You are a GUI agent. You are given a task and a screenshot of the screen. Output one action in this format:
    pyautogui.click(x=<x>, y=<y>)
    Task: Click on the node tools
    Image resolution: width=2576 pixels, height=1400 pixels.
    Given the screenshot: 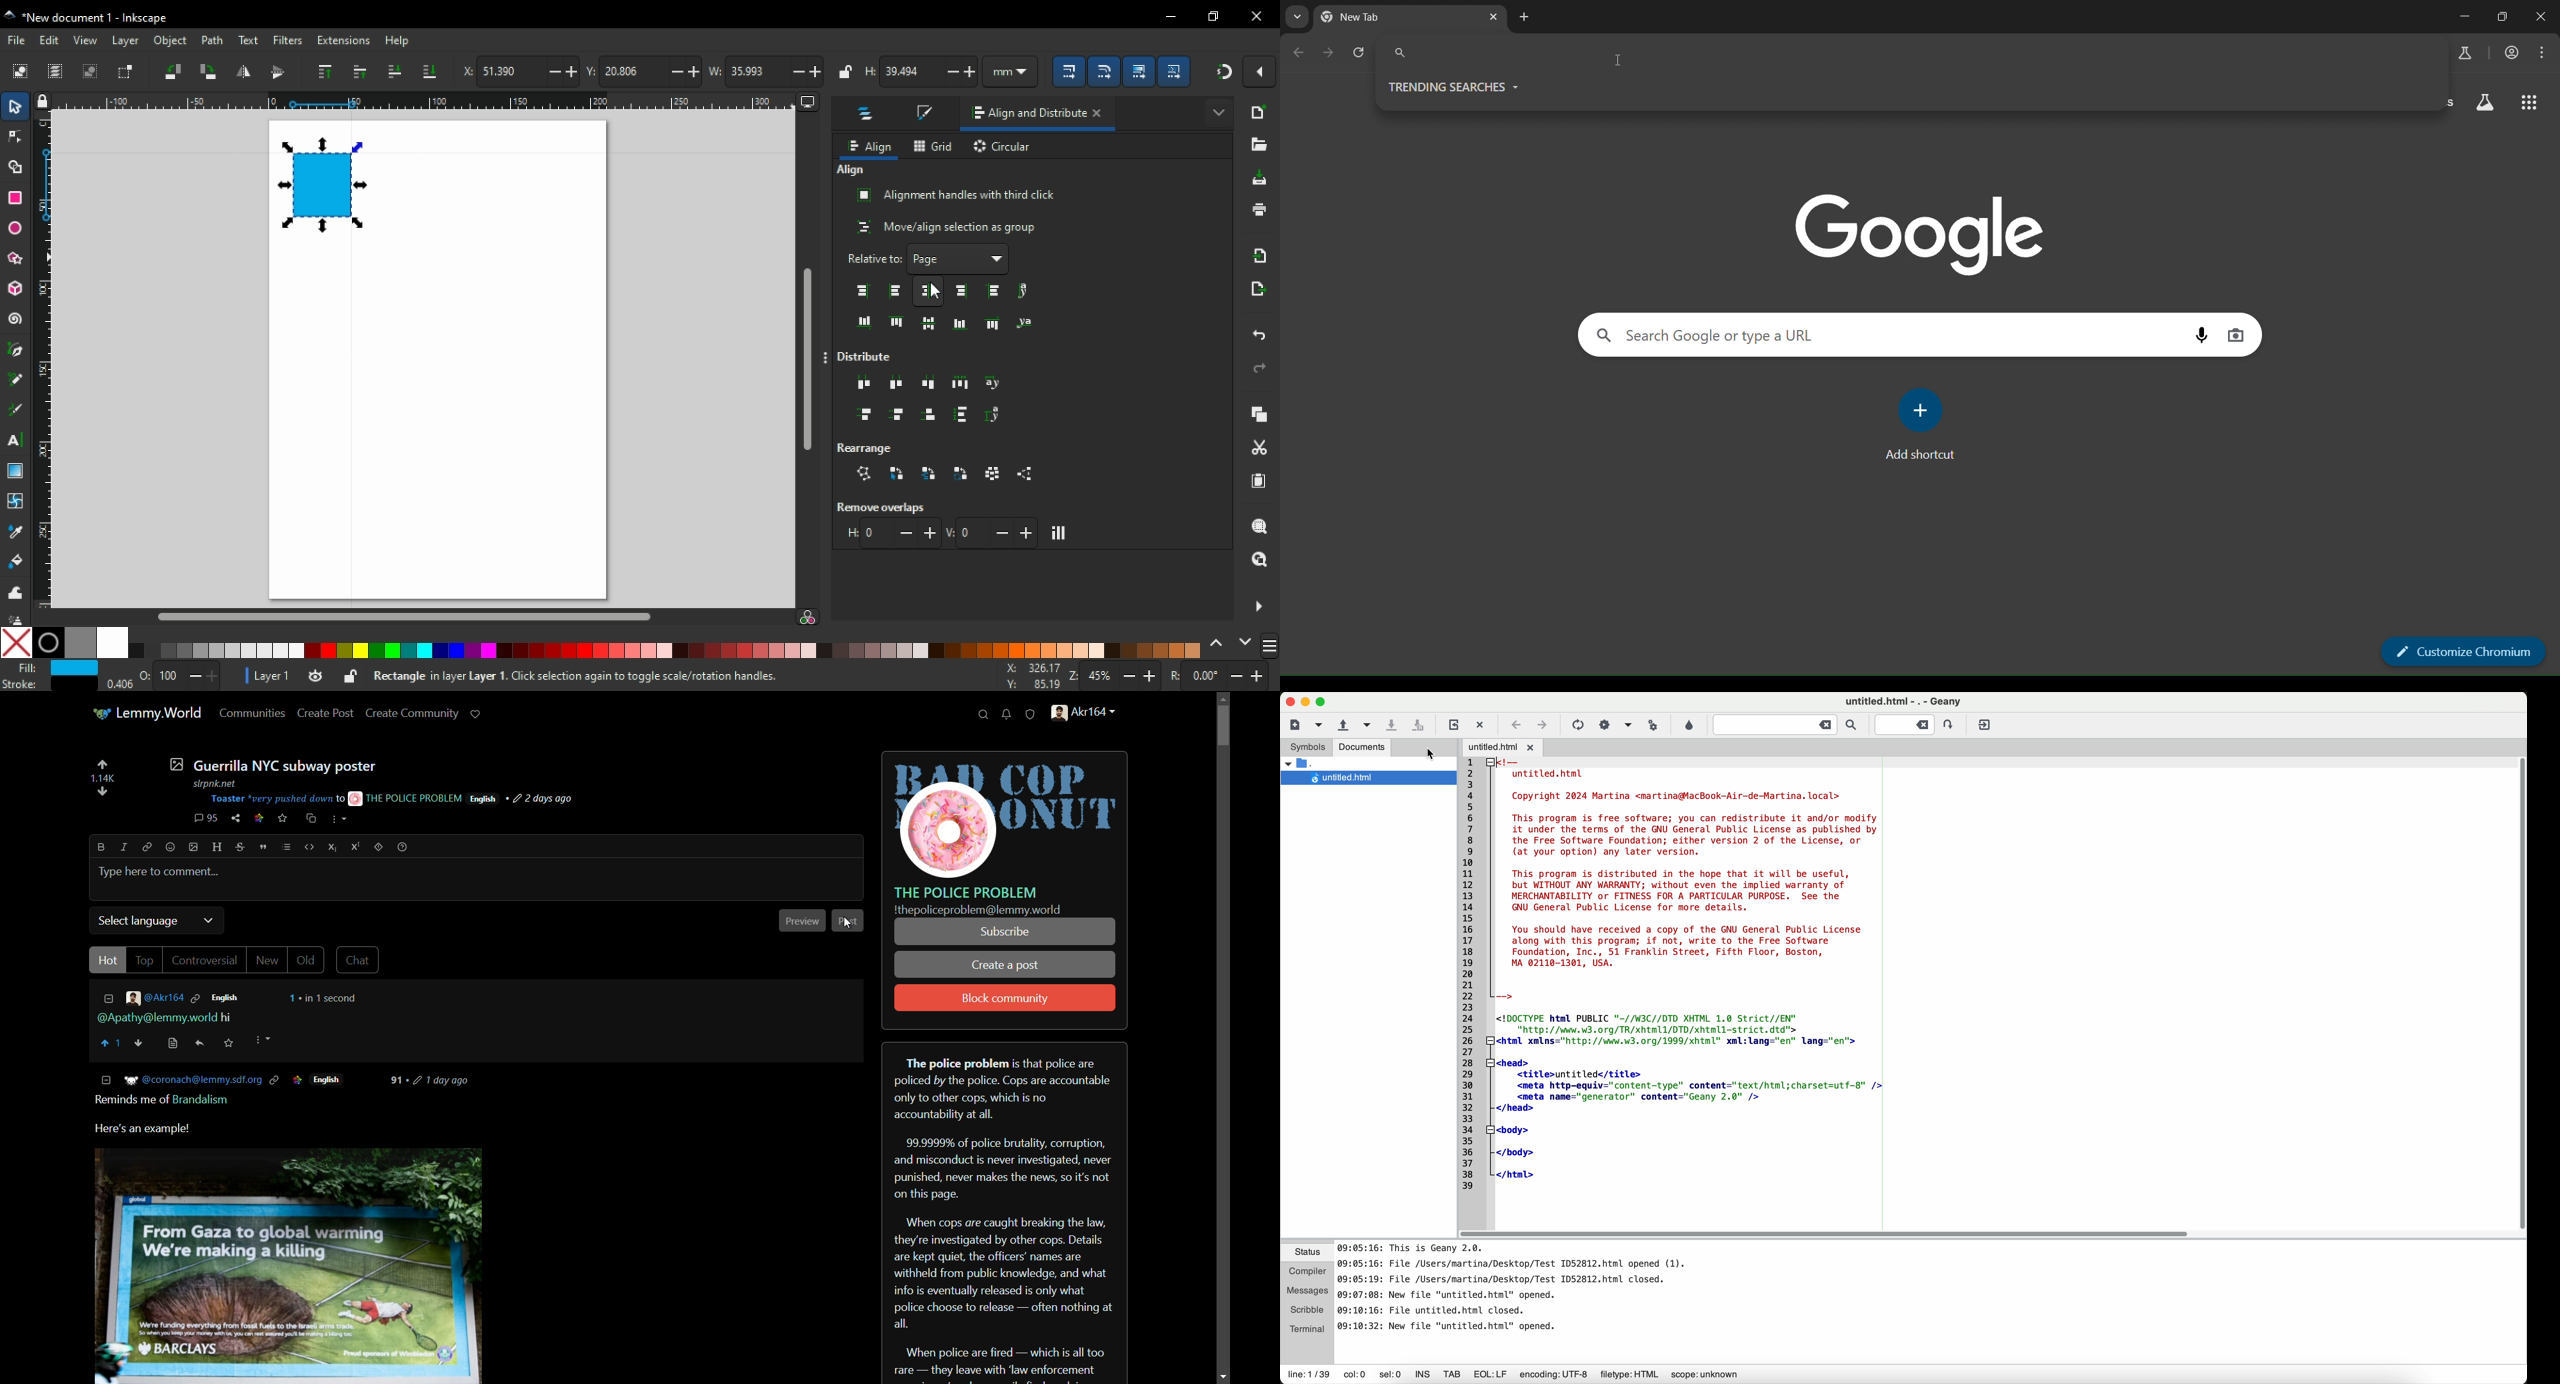 What is the action you would take?
    pyautogui.click(x=15, y=137)
    